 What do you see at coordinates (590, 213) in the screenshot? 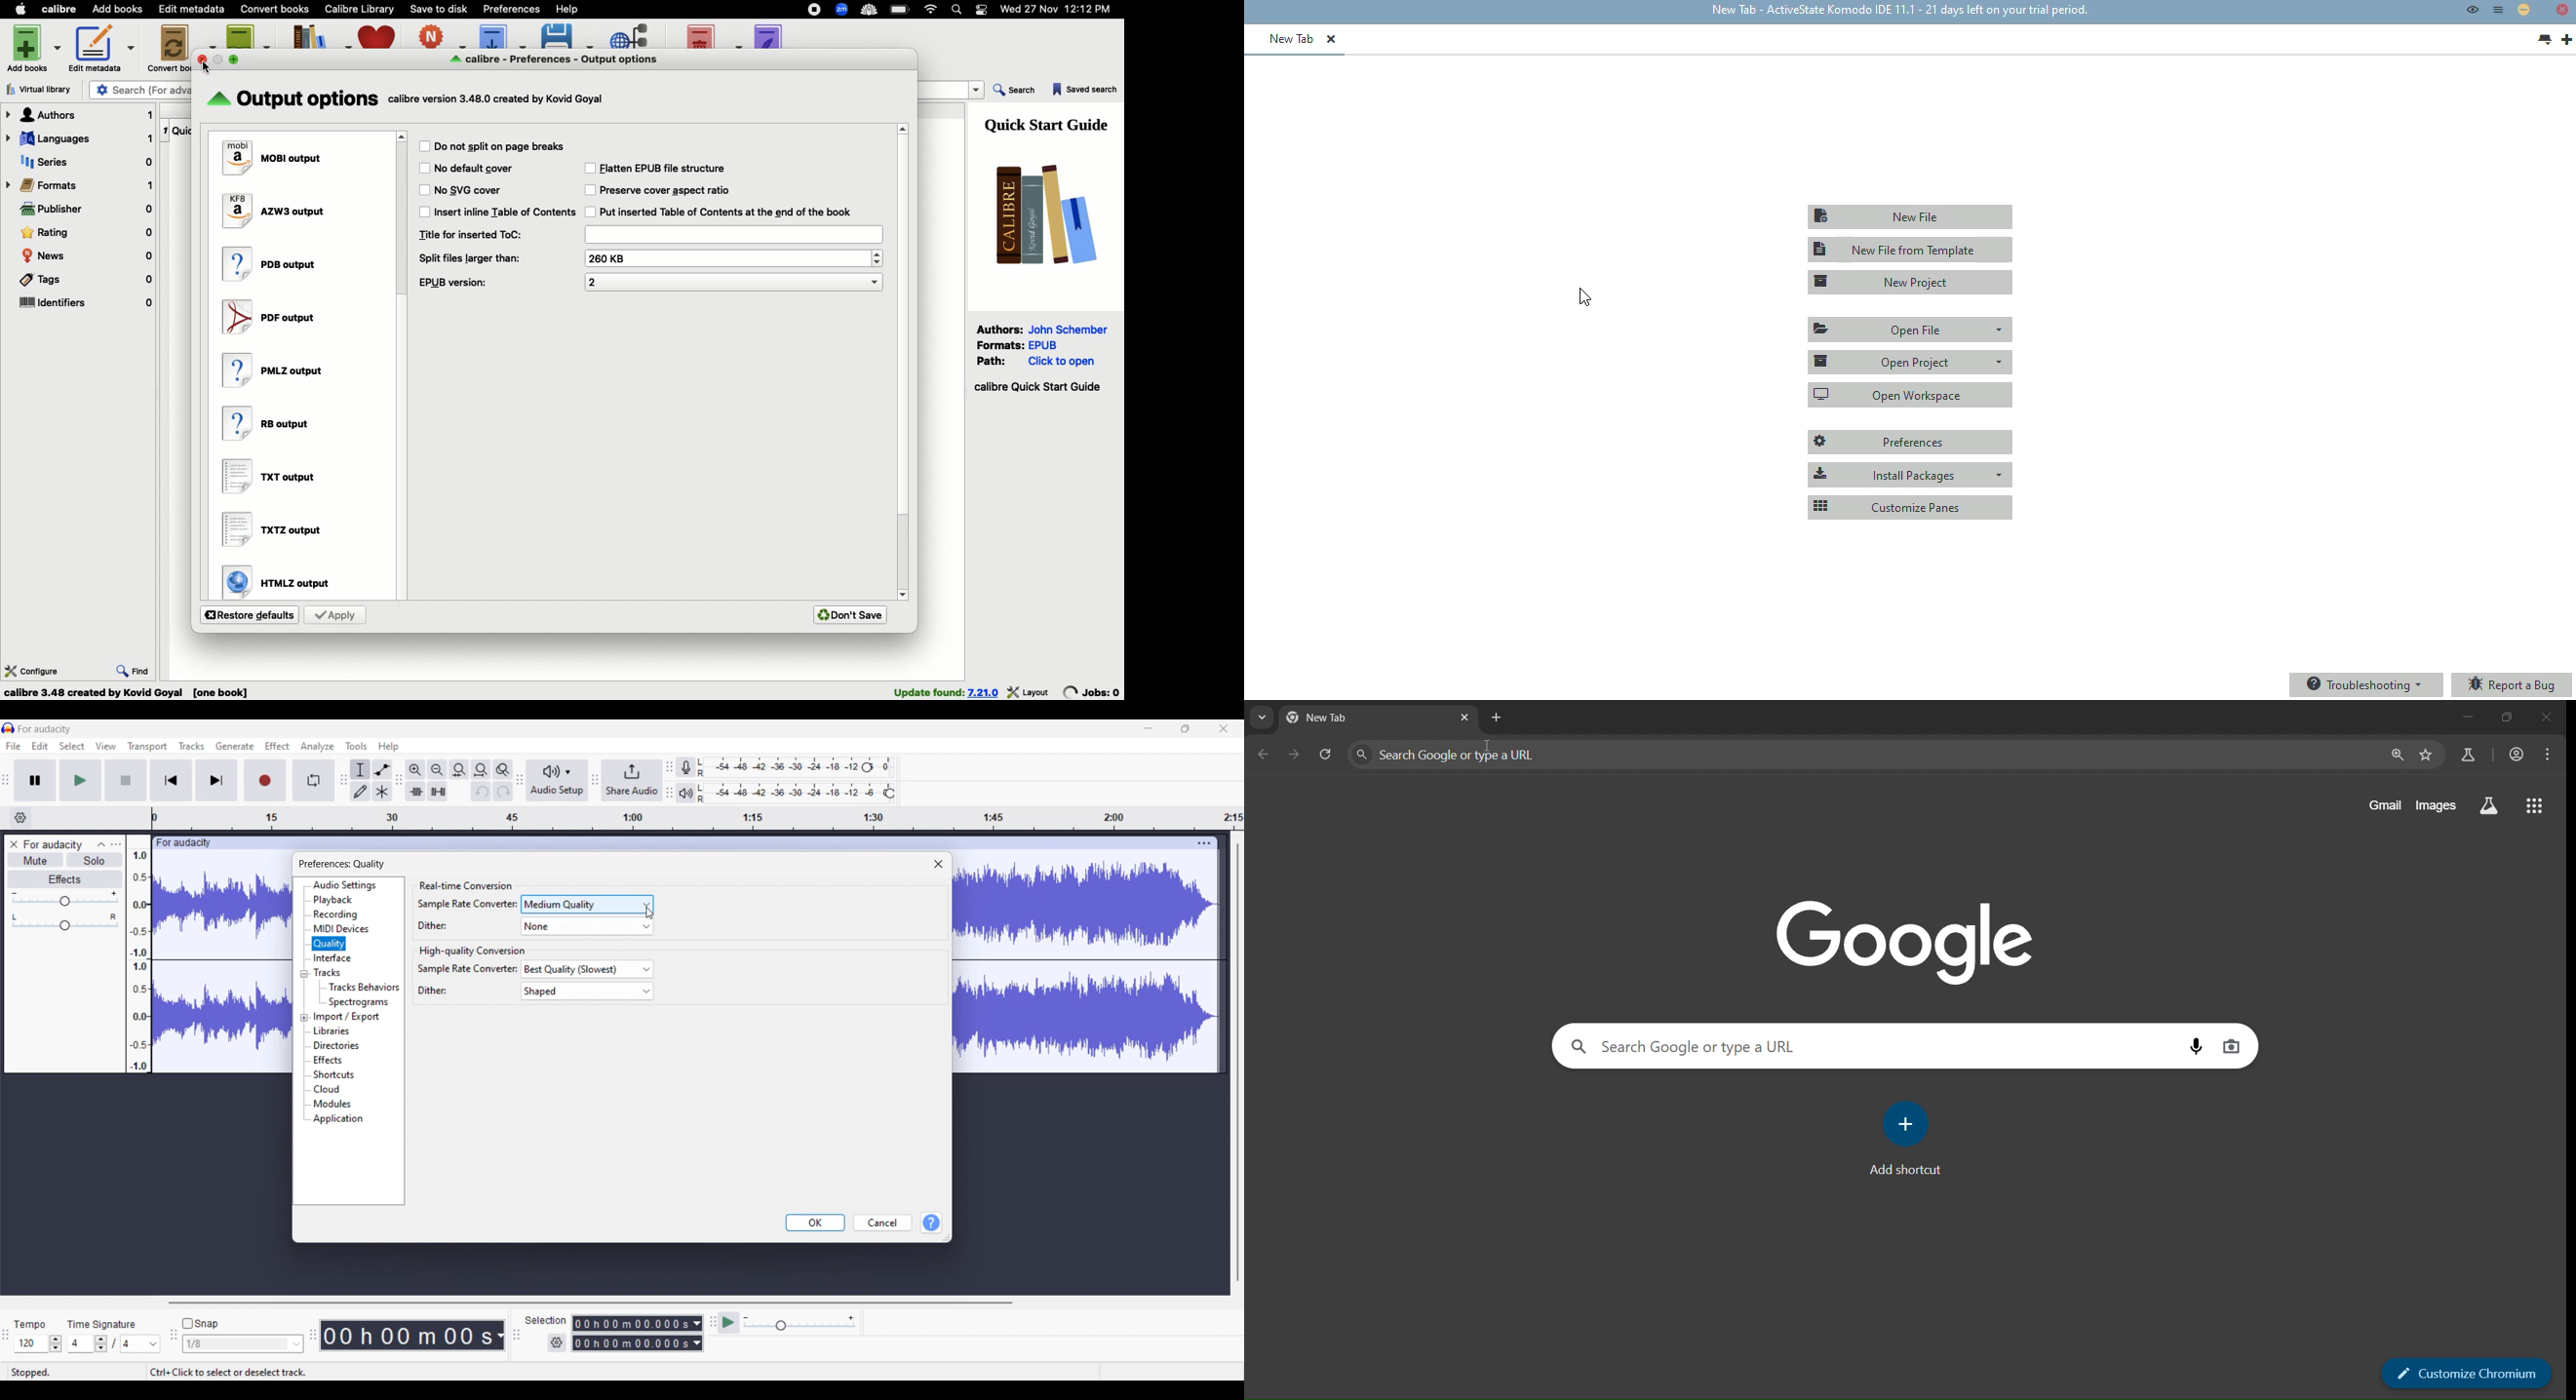
I see `Checkbox` at bounding box center [590, 213].